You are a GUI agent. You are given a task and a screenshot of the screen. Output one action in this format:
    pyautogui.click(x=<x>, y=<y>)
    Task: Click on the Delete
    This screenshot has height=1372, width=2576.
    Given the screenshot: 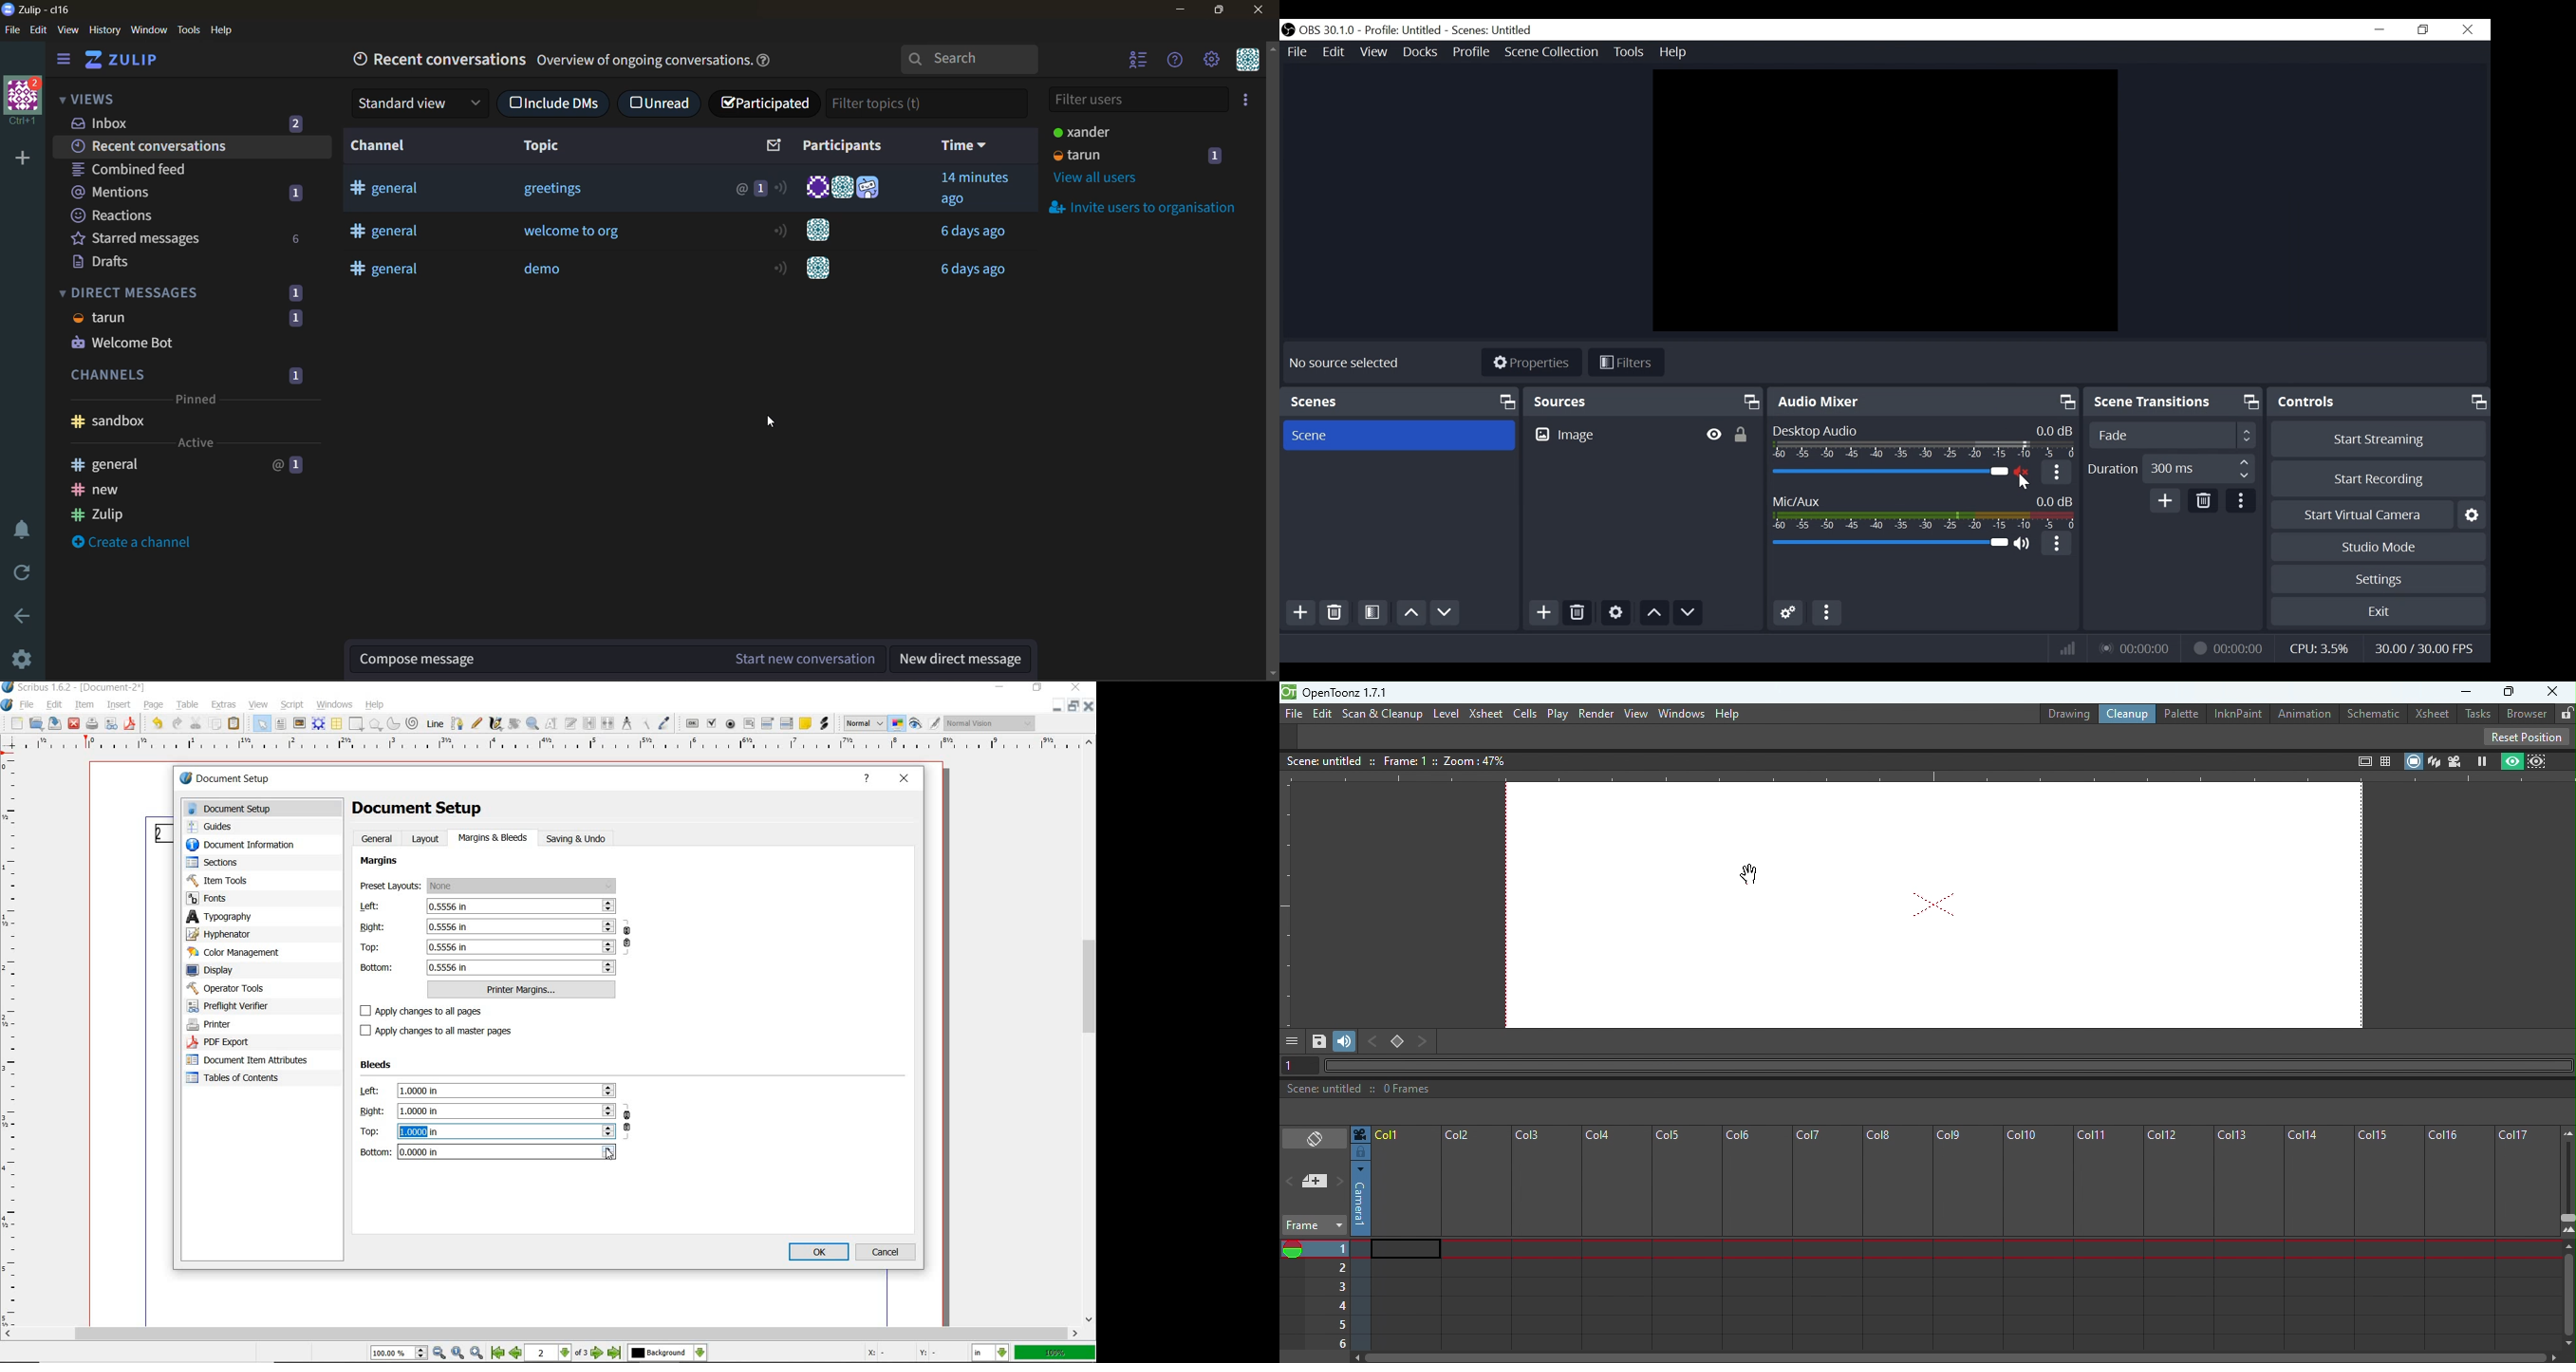 What is the action you would take?
    pyautogui.click(x=1576, y=612)
    